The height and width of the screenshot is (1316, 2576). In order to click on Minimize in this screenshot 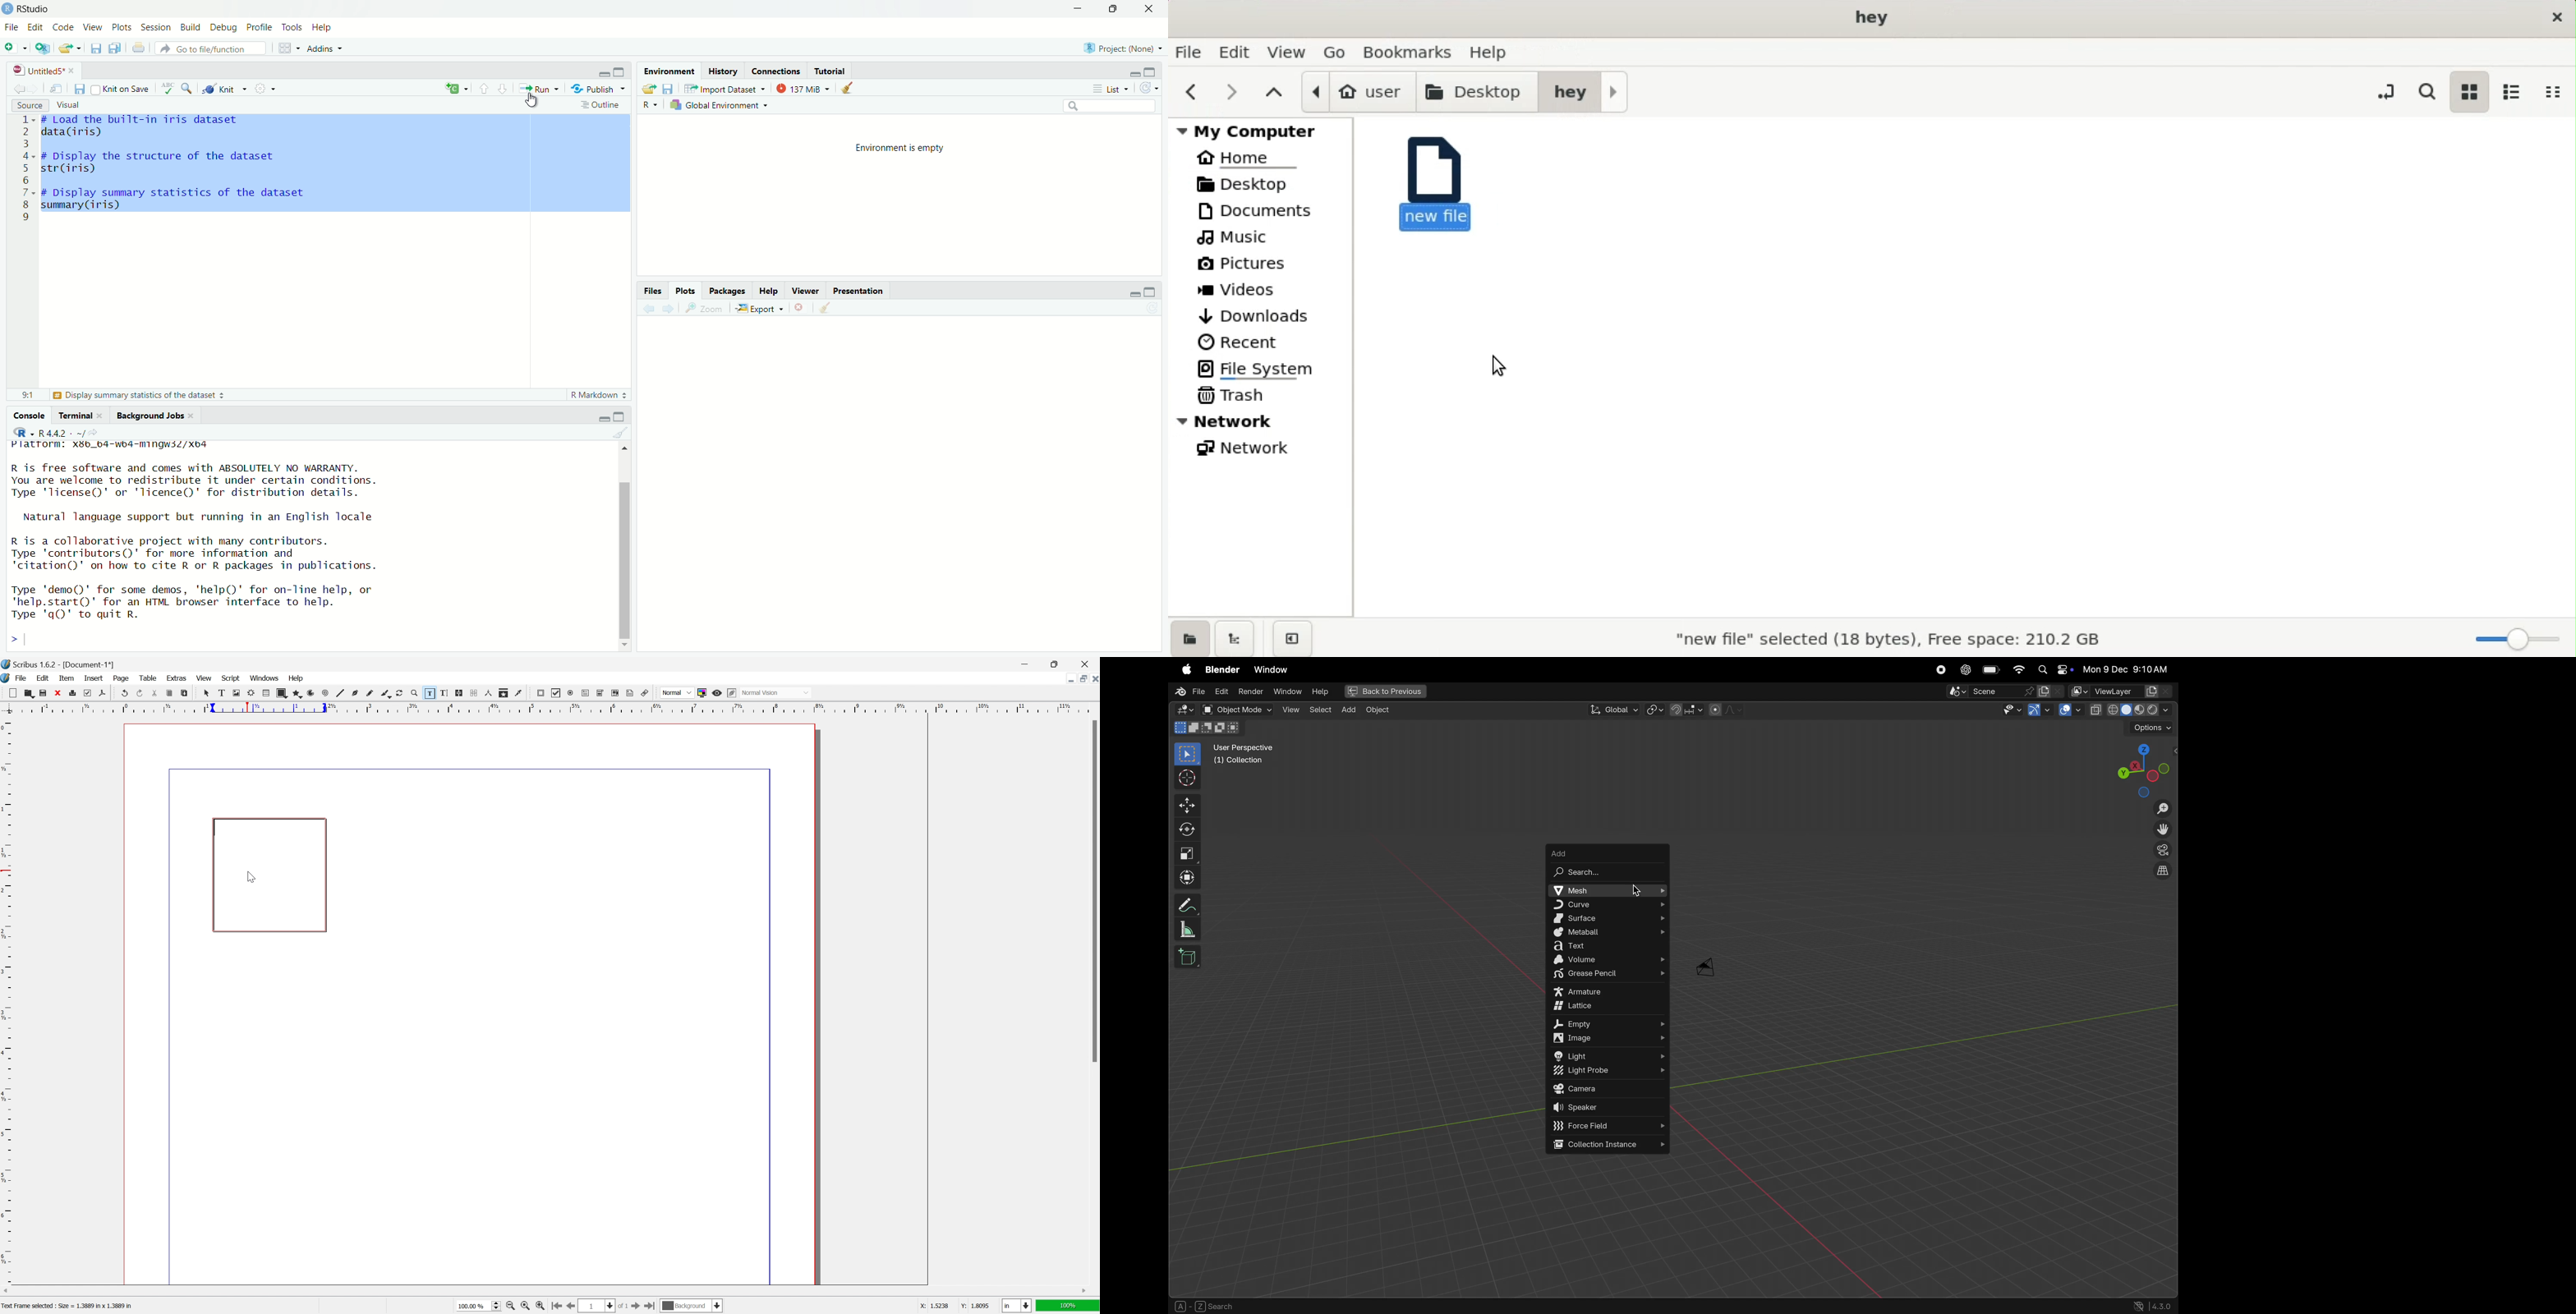, I will do `click(1079, 9)`.